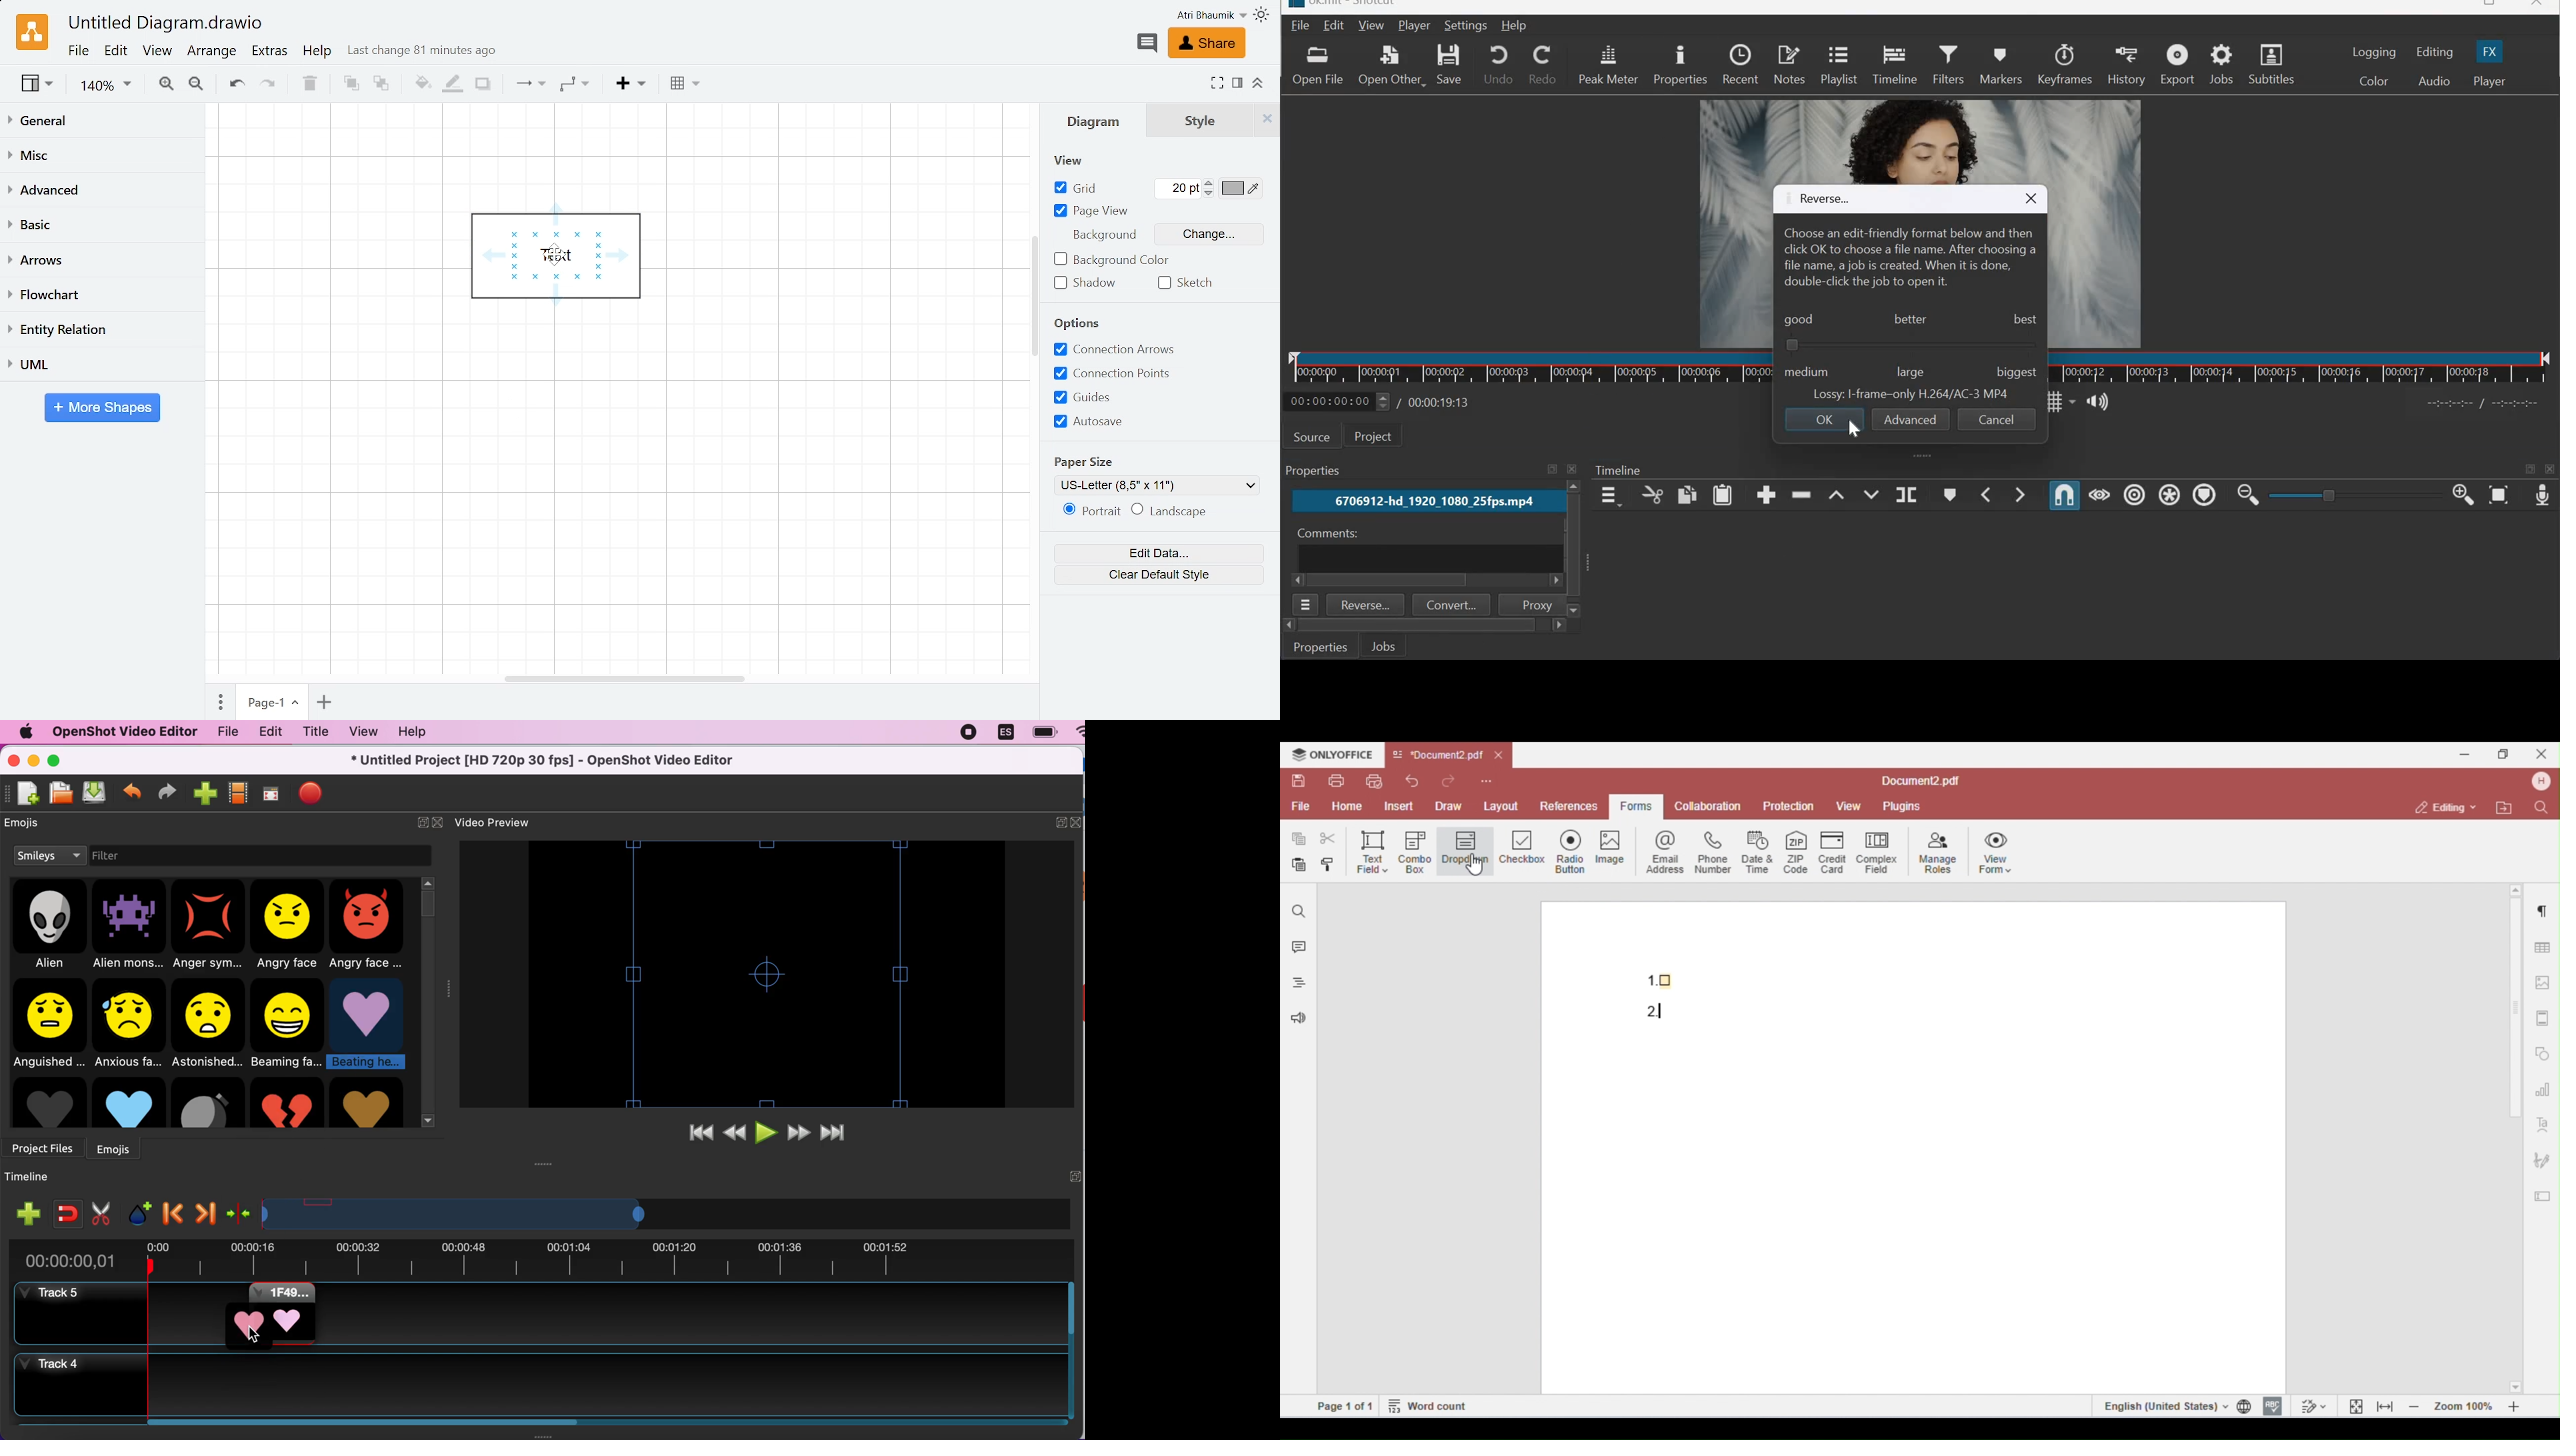 The height and width of the screenshot is (1456, 2576). Describe the element at coordinates (1854, 429) in the screenshot. I see `cursor` at that location.